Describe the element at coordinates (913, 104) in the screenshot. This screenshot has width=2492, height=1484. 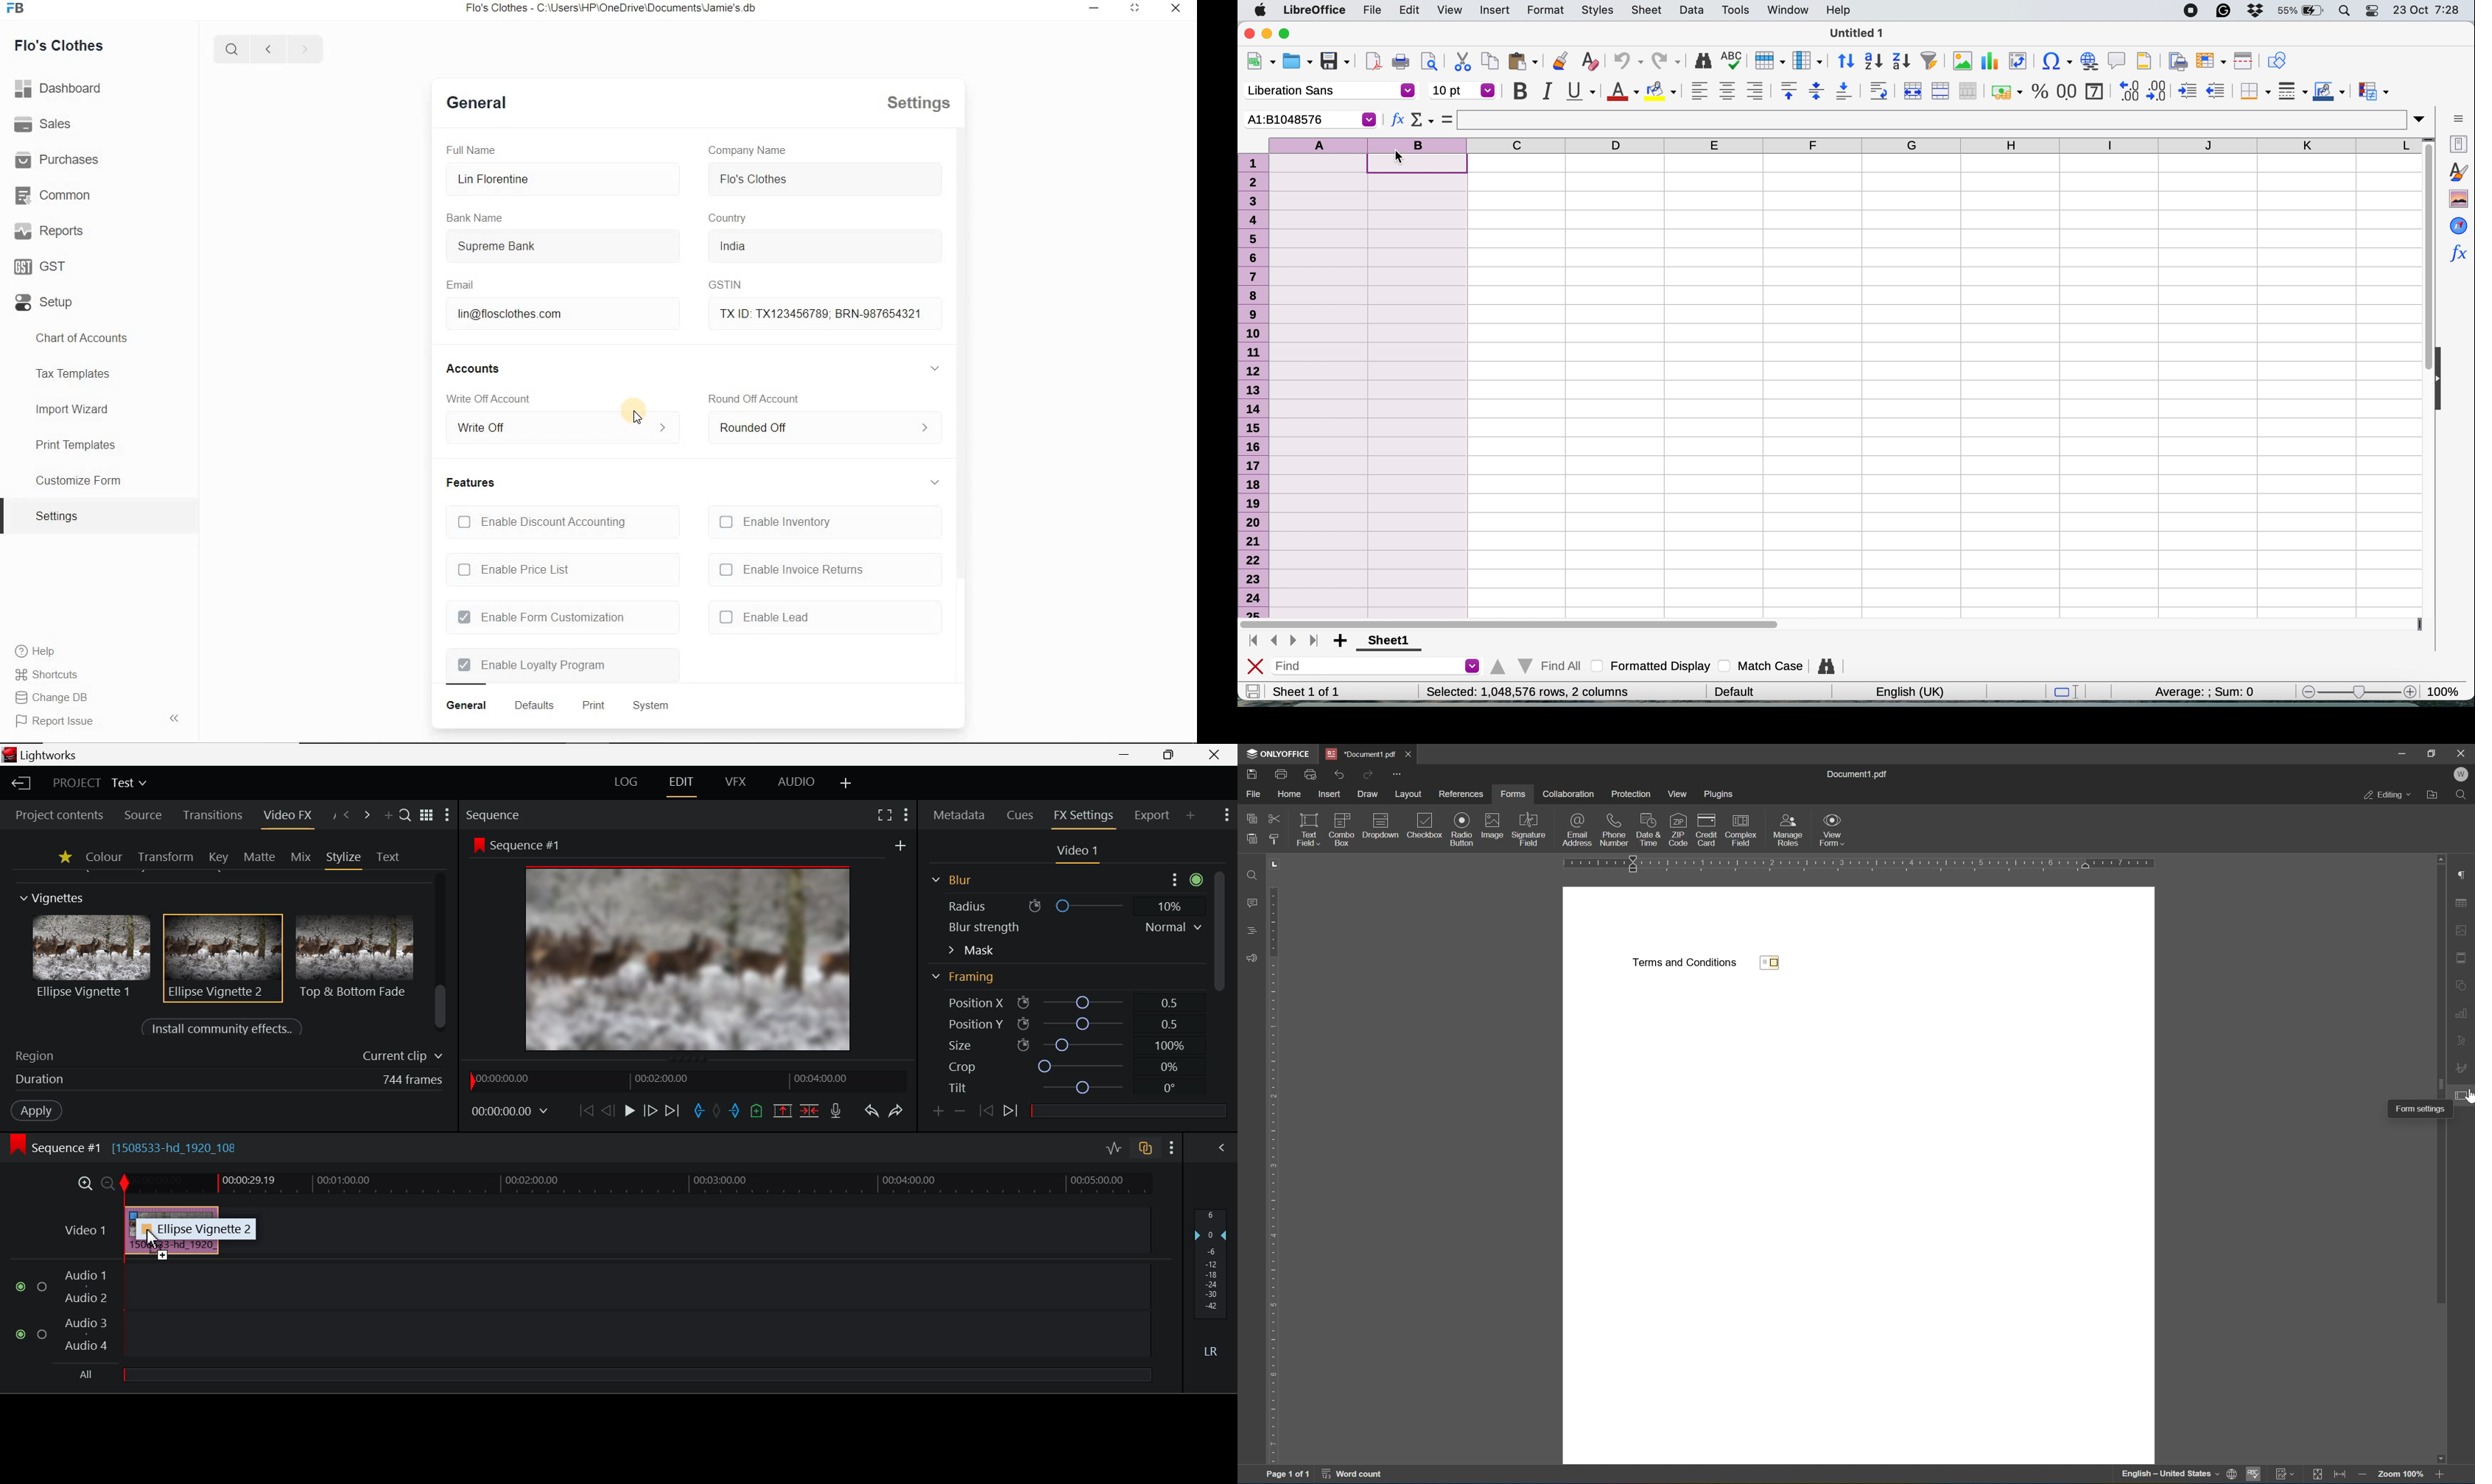
I see `settings` at that location.